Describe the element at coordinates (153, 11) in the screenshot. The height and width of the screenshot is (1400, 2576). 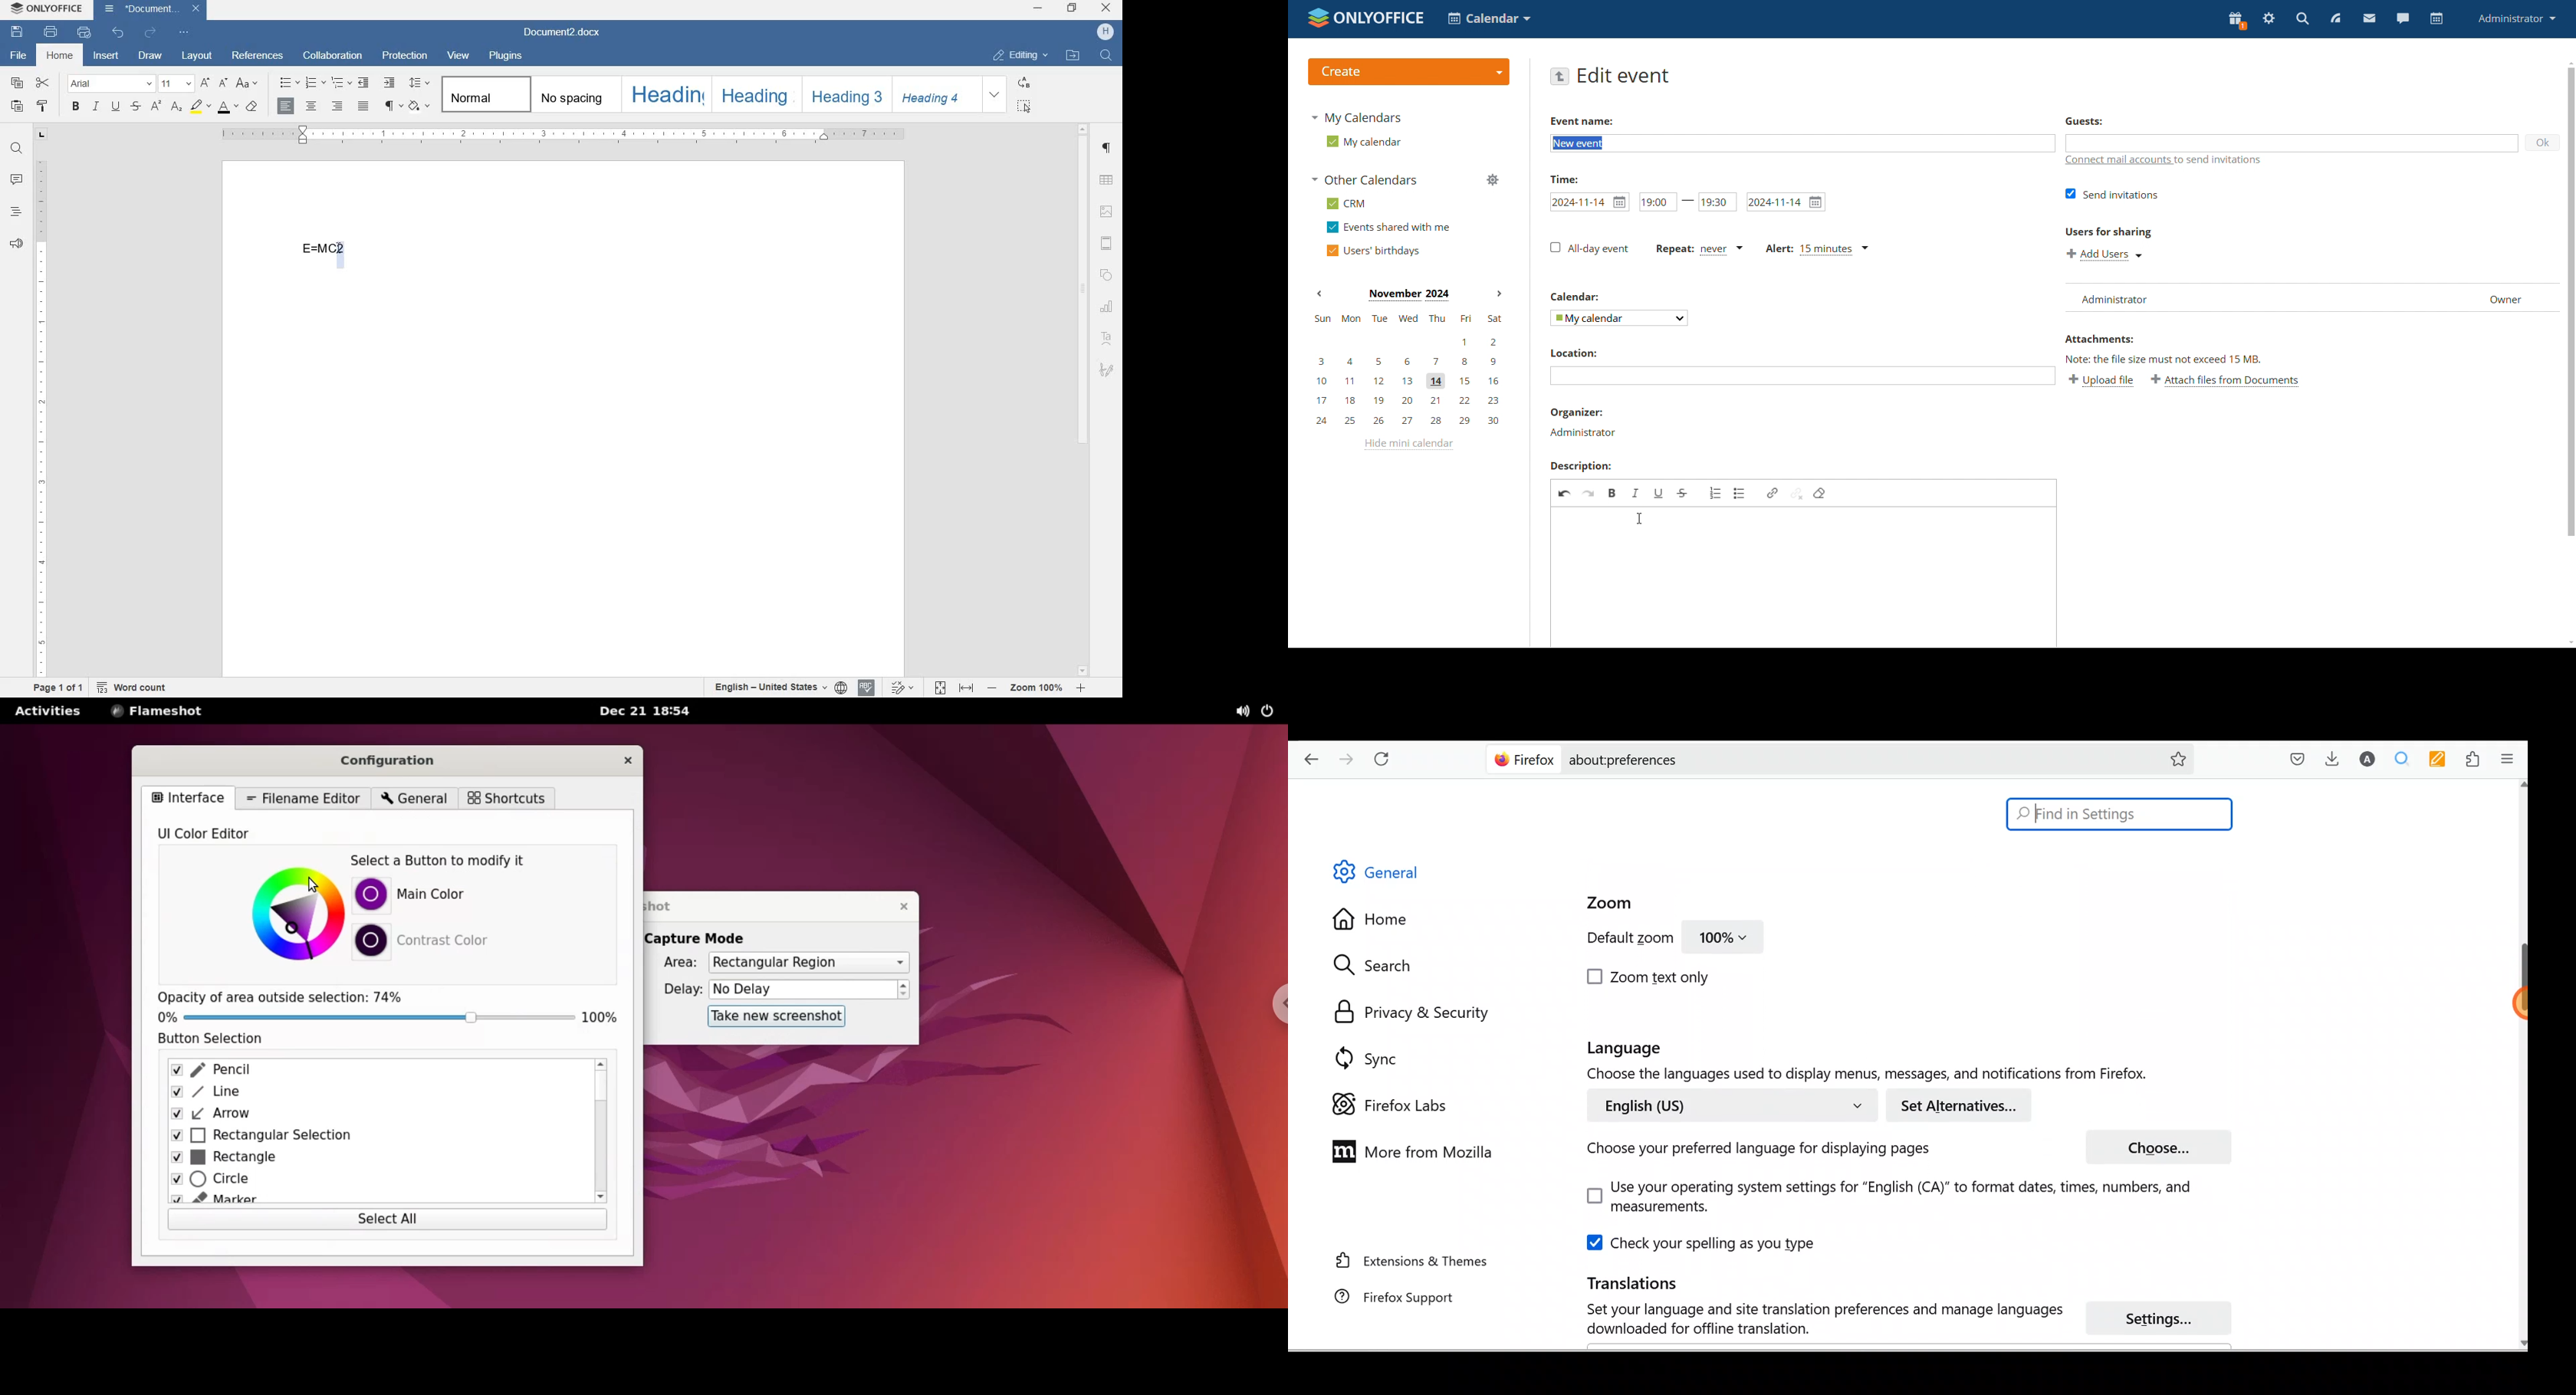
I see `file name` at that location.